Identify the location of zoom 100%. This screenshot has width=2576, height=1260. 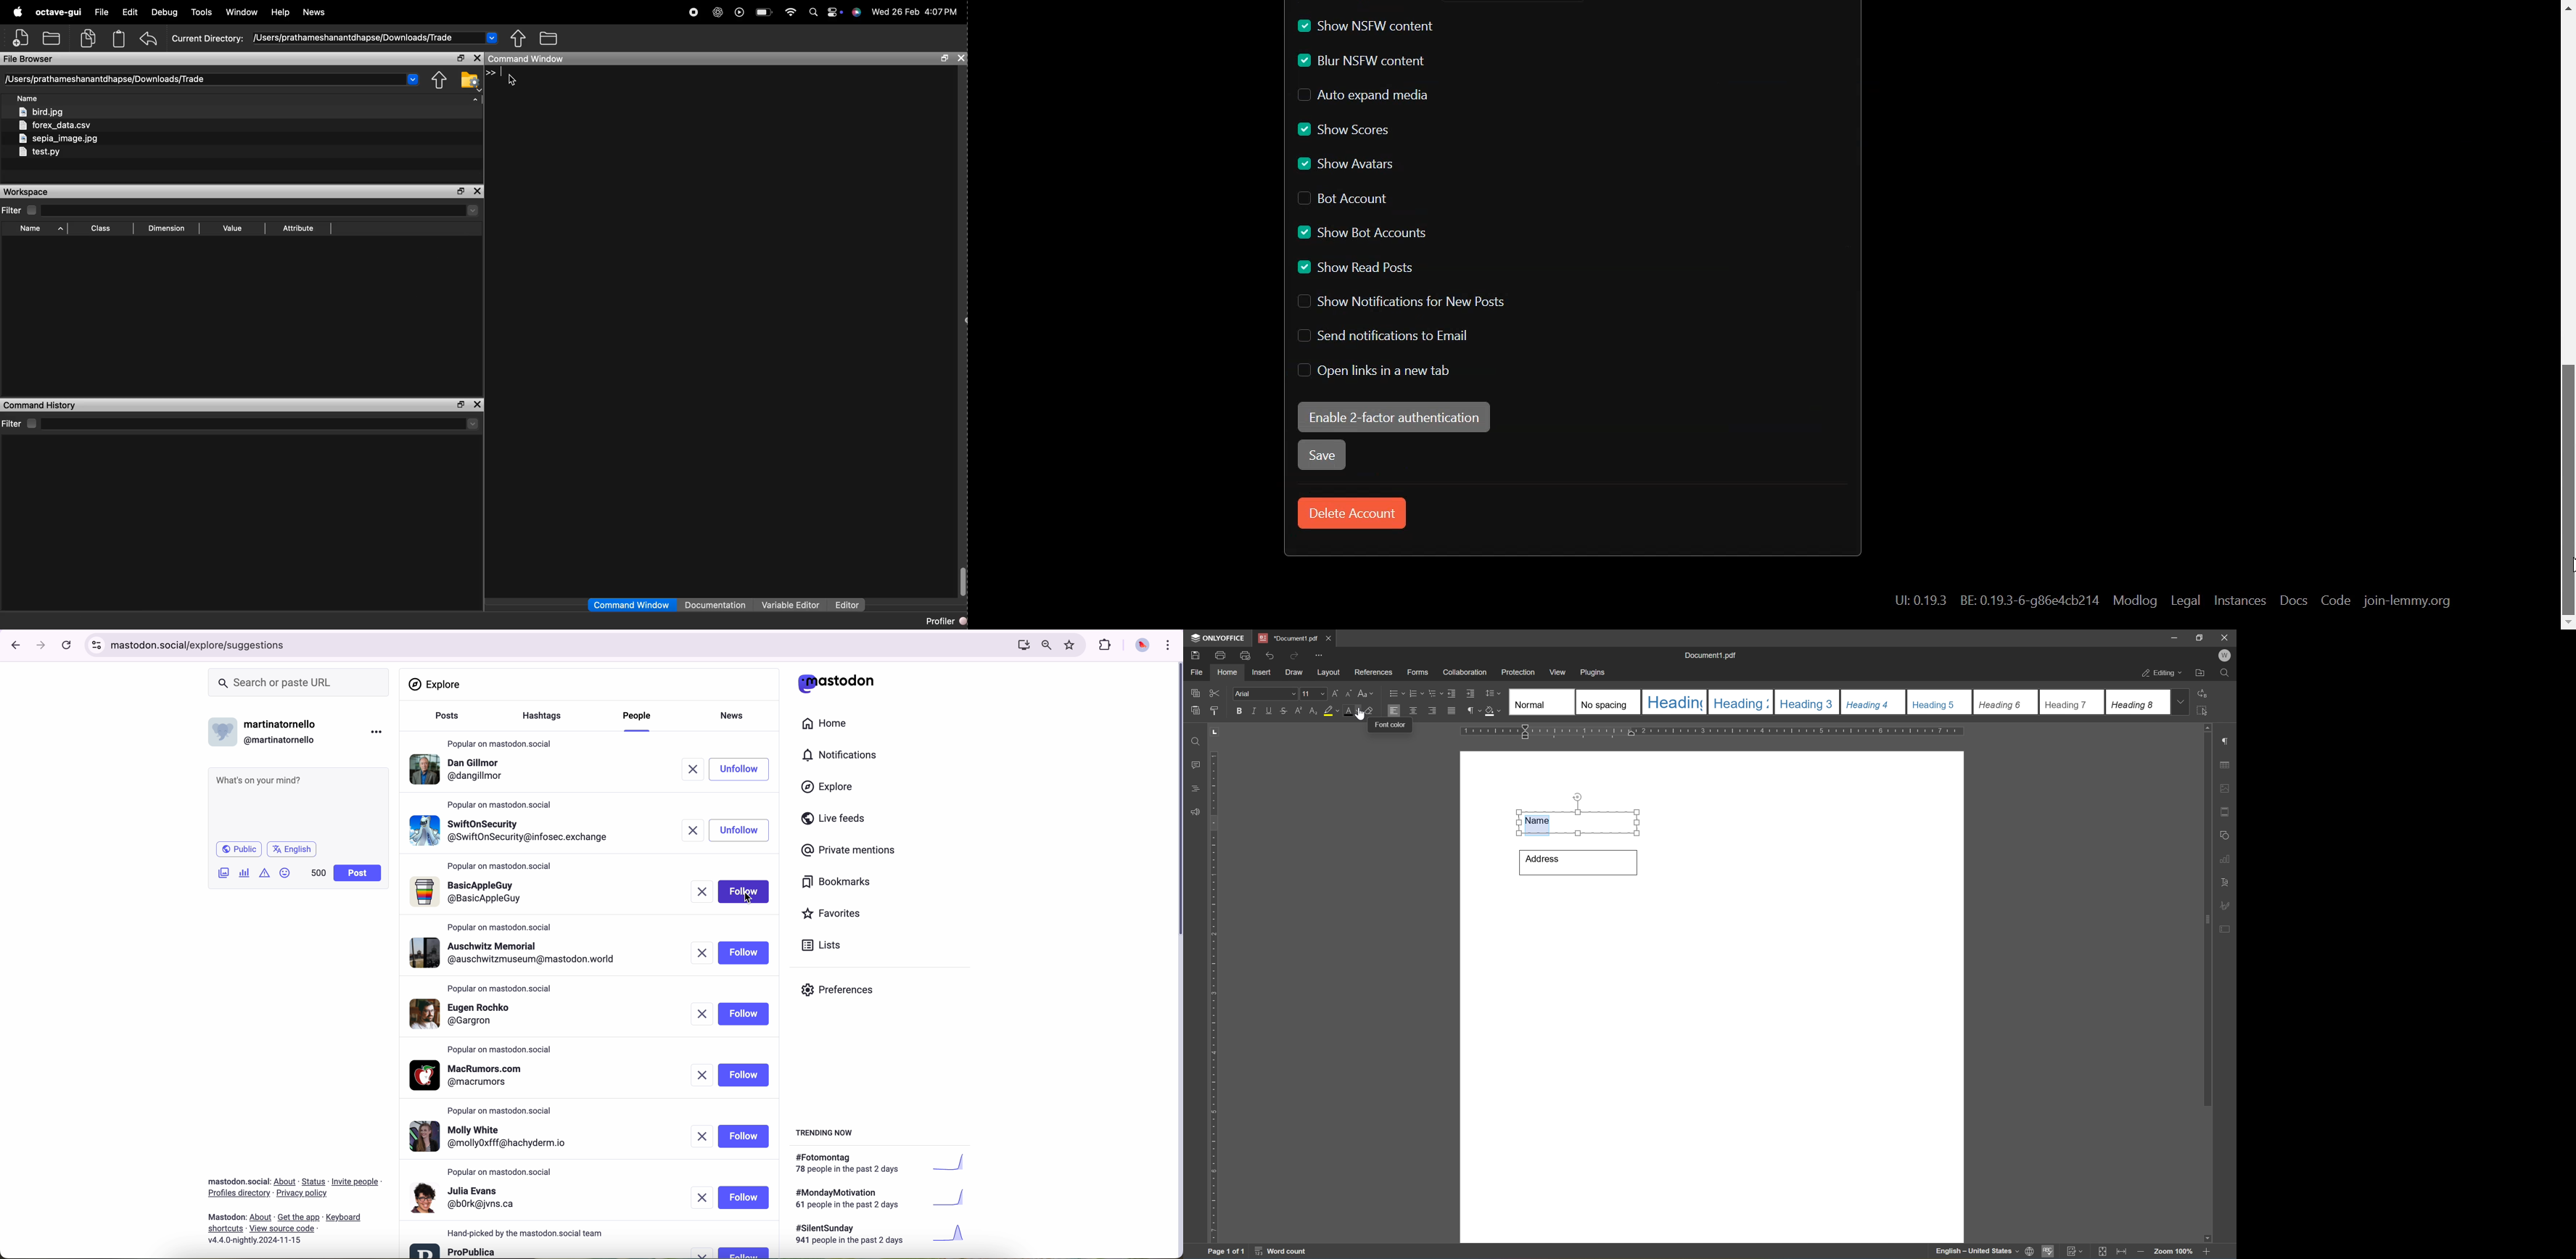
(2173, 1251).